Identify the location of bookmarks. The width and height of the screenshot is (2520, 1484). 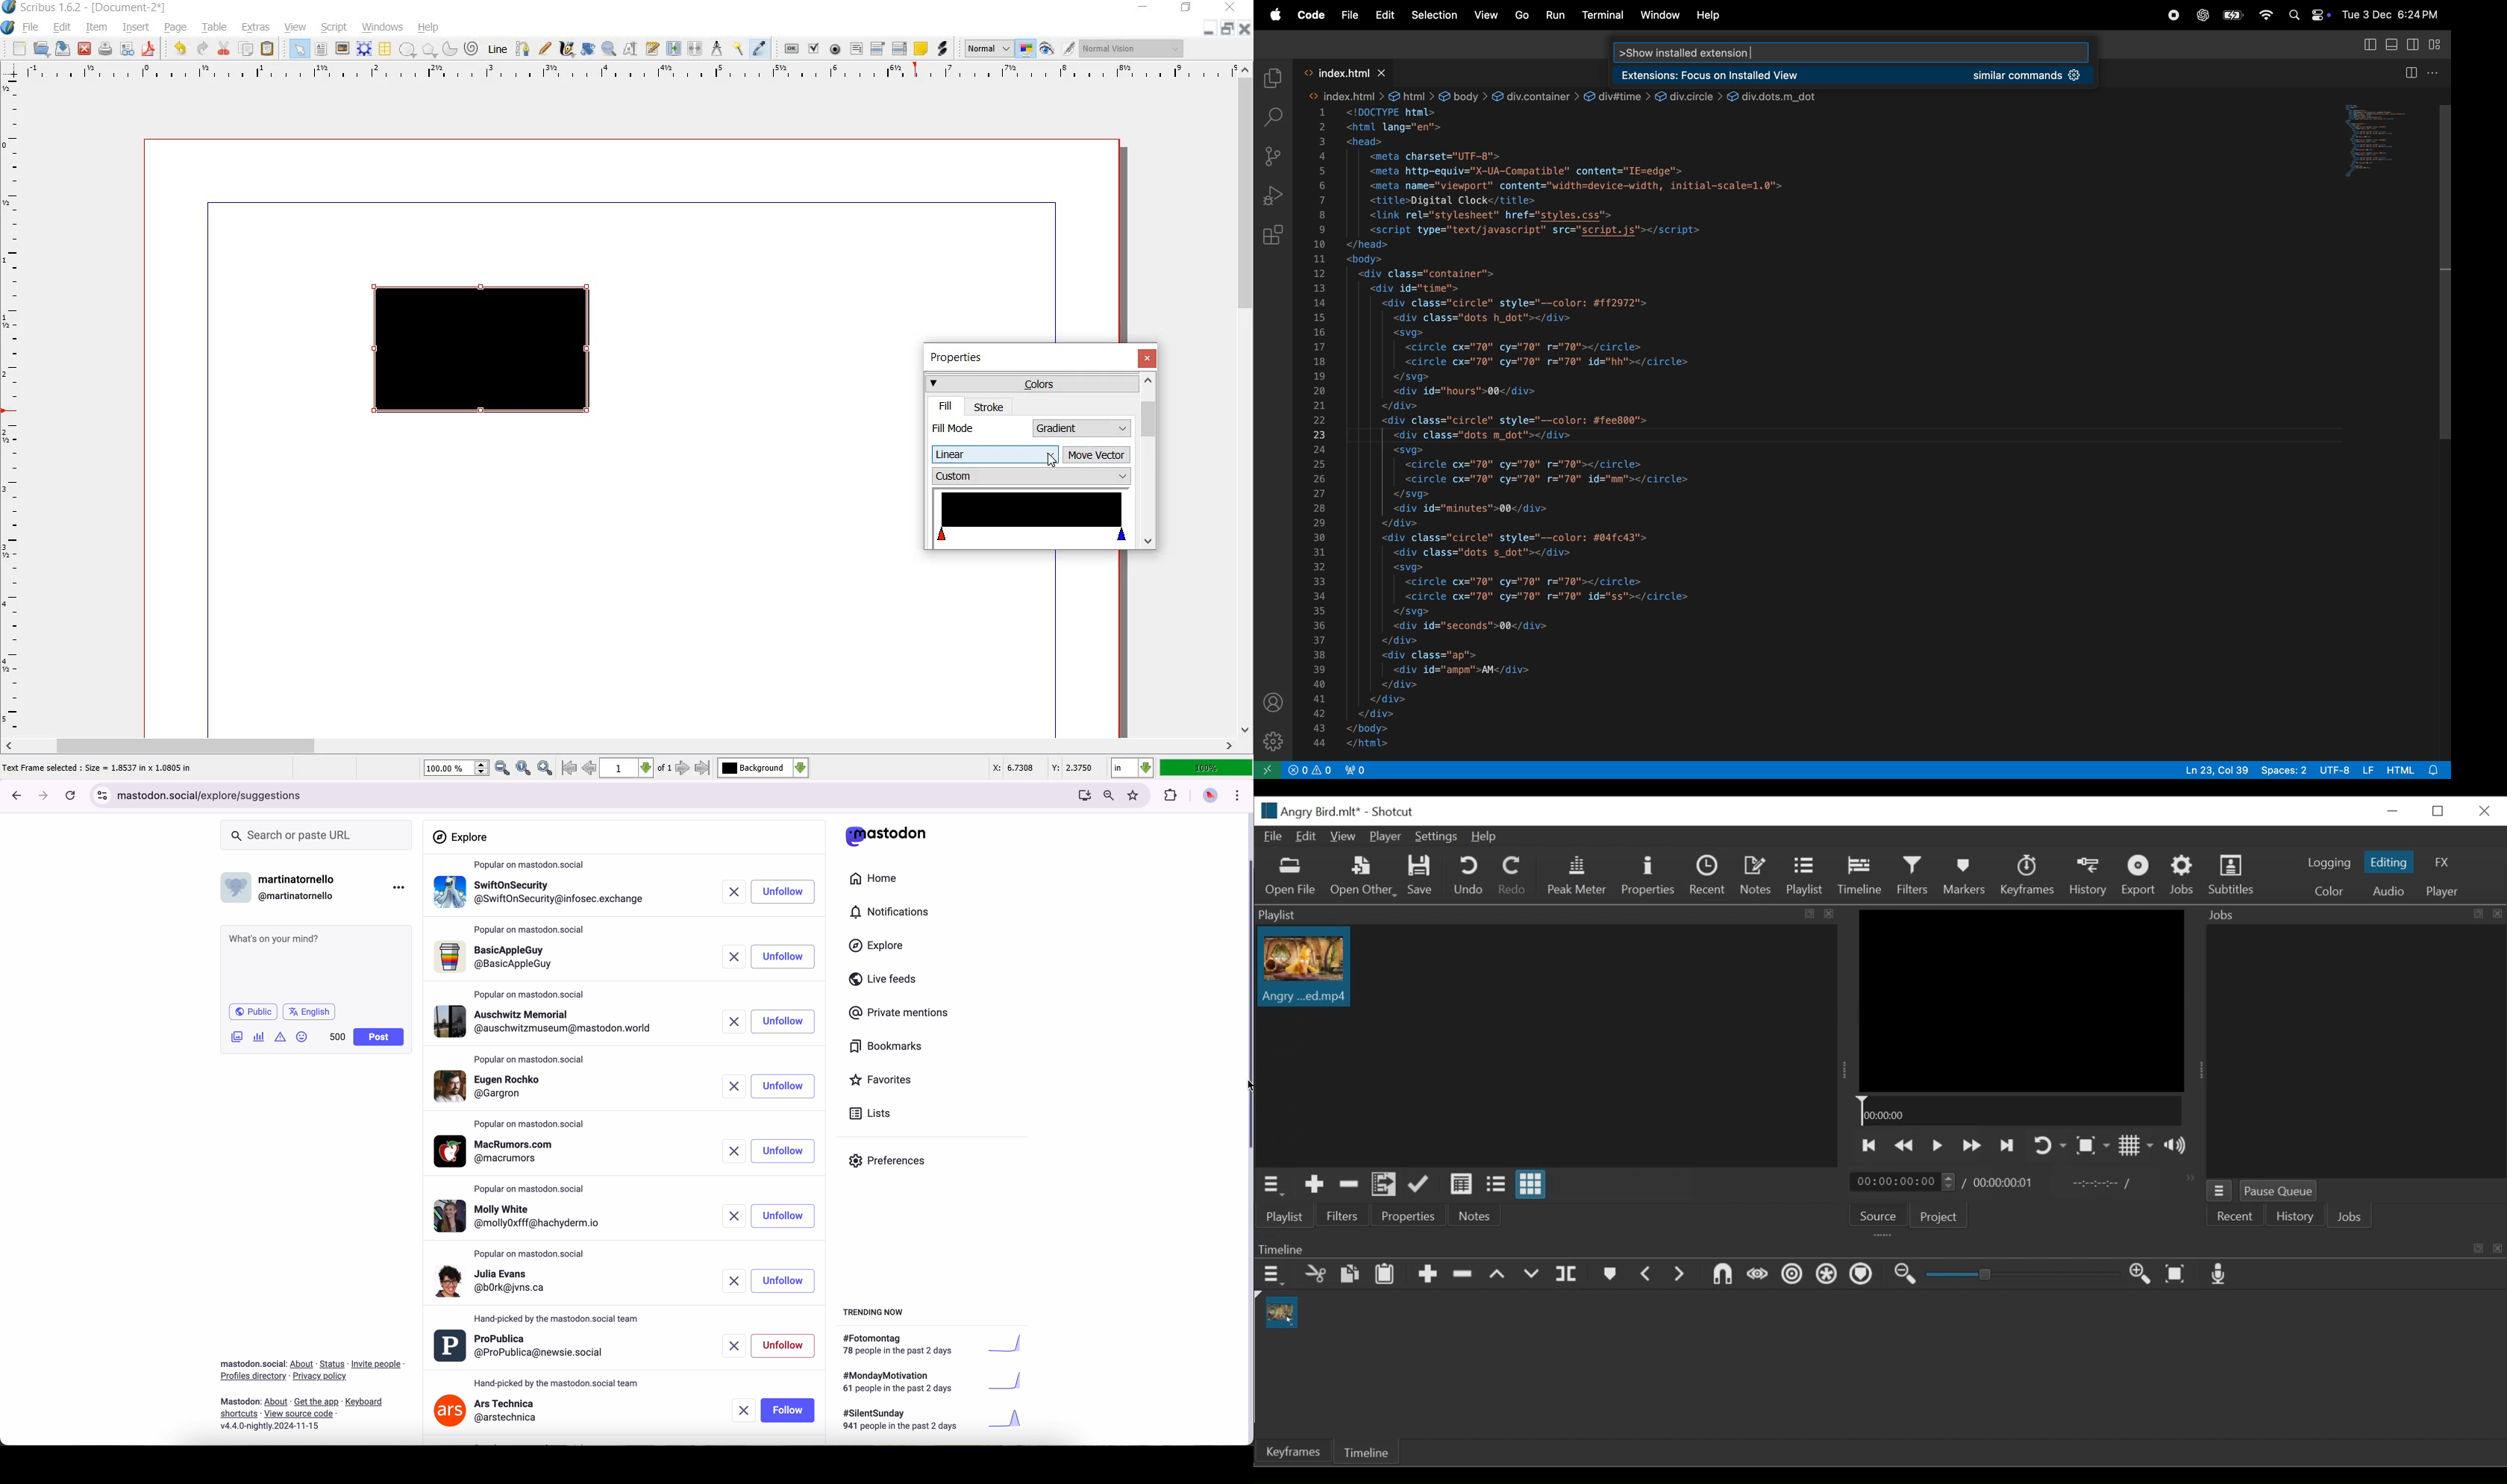
(886, 1048).